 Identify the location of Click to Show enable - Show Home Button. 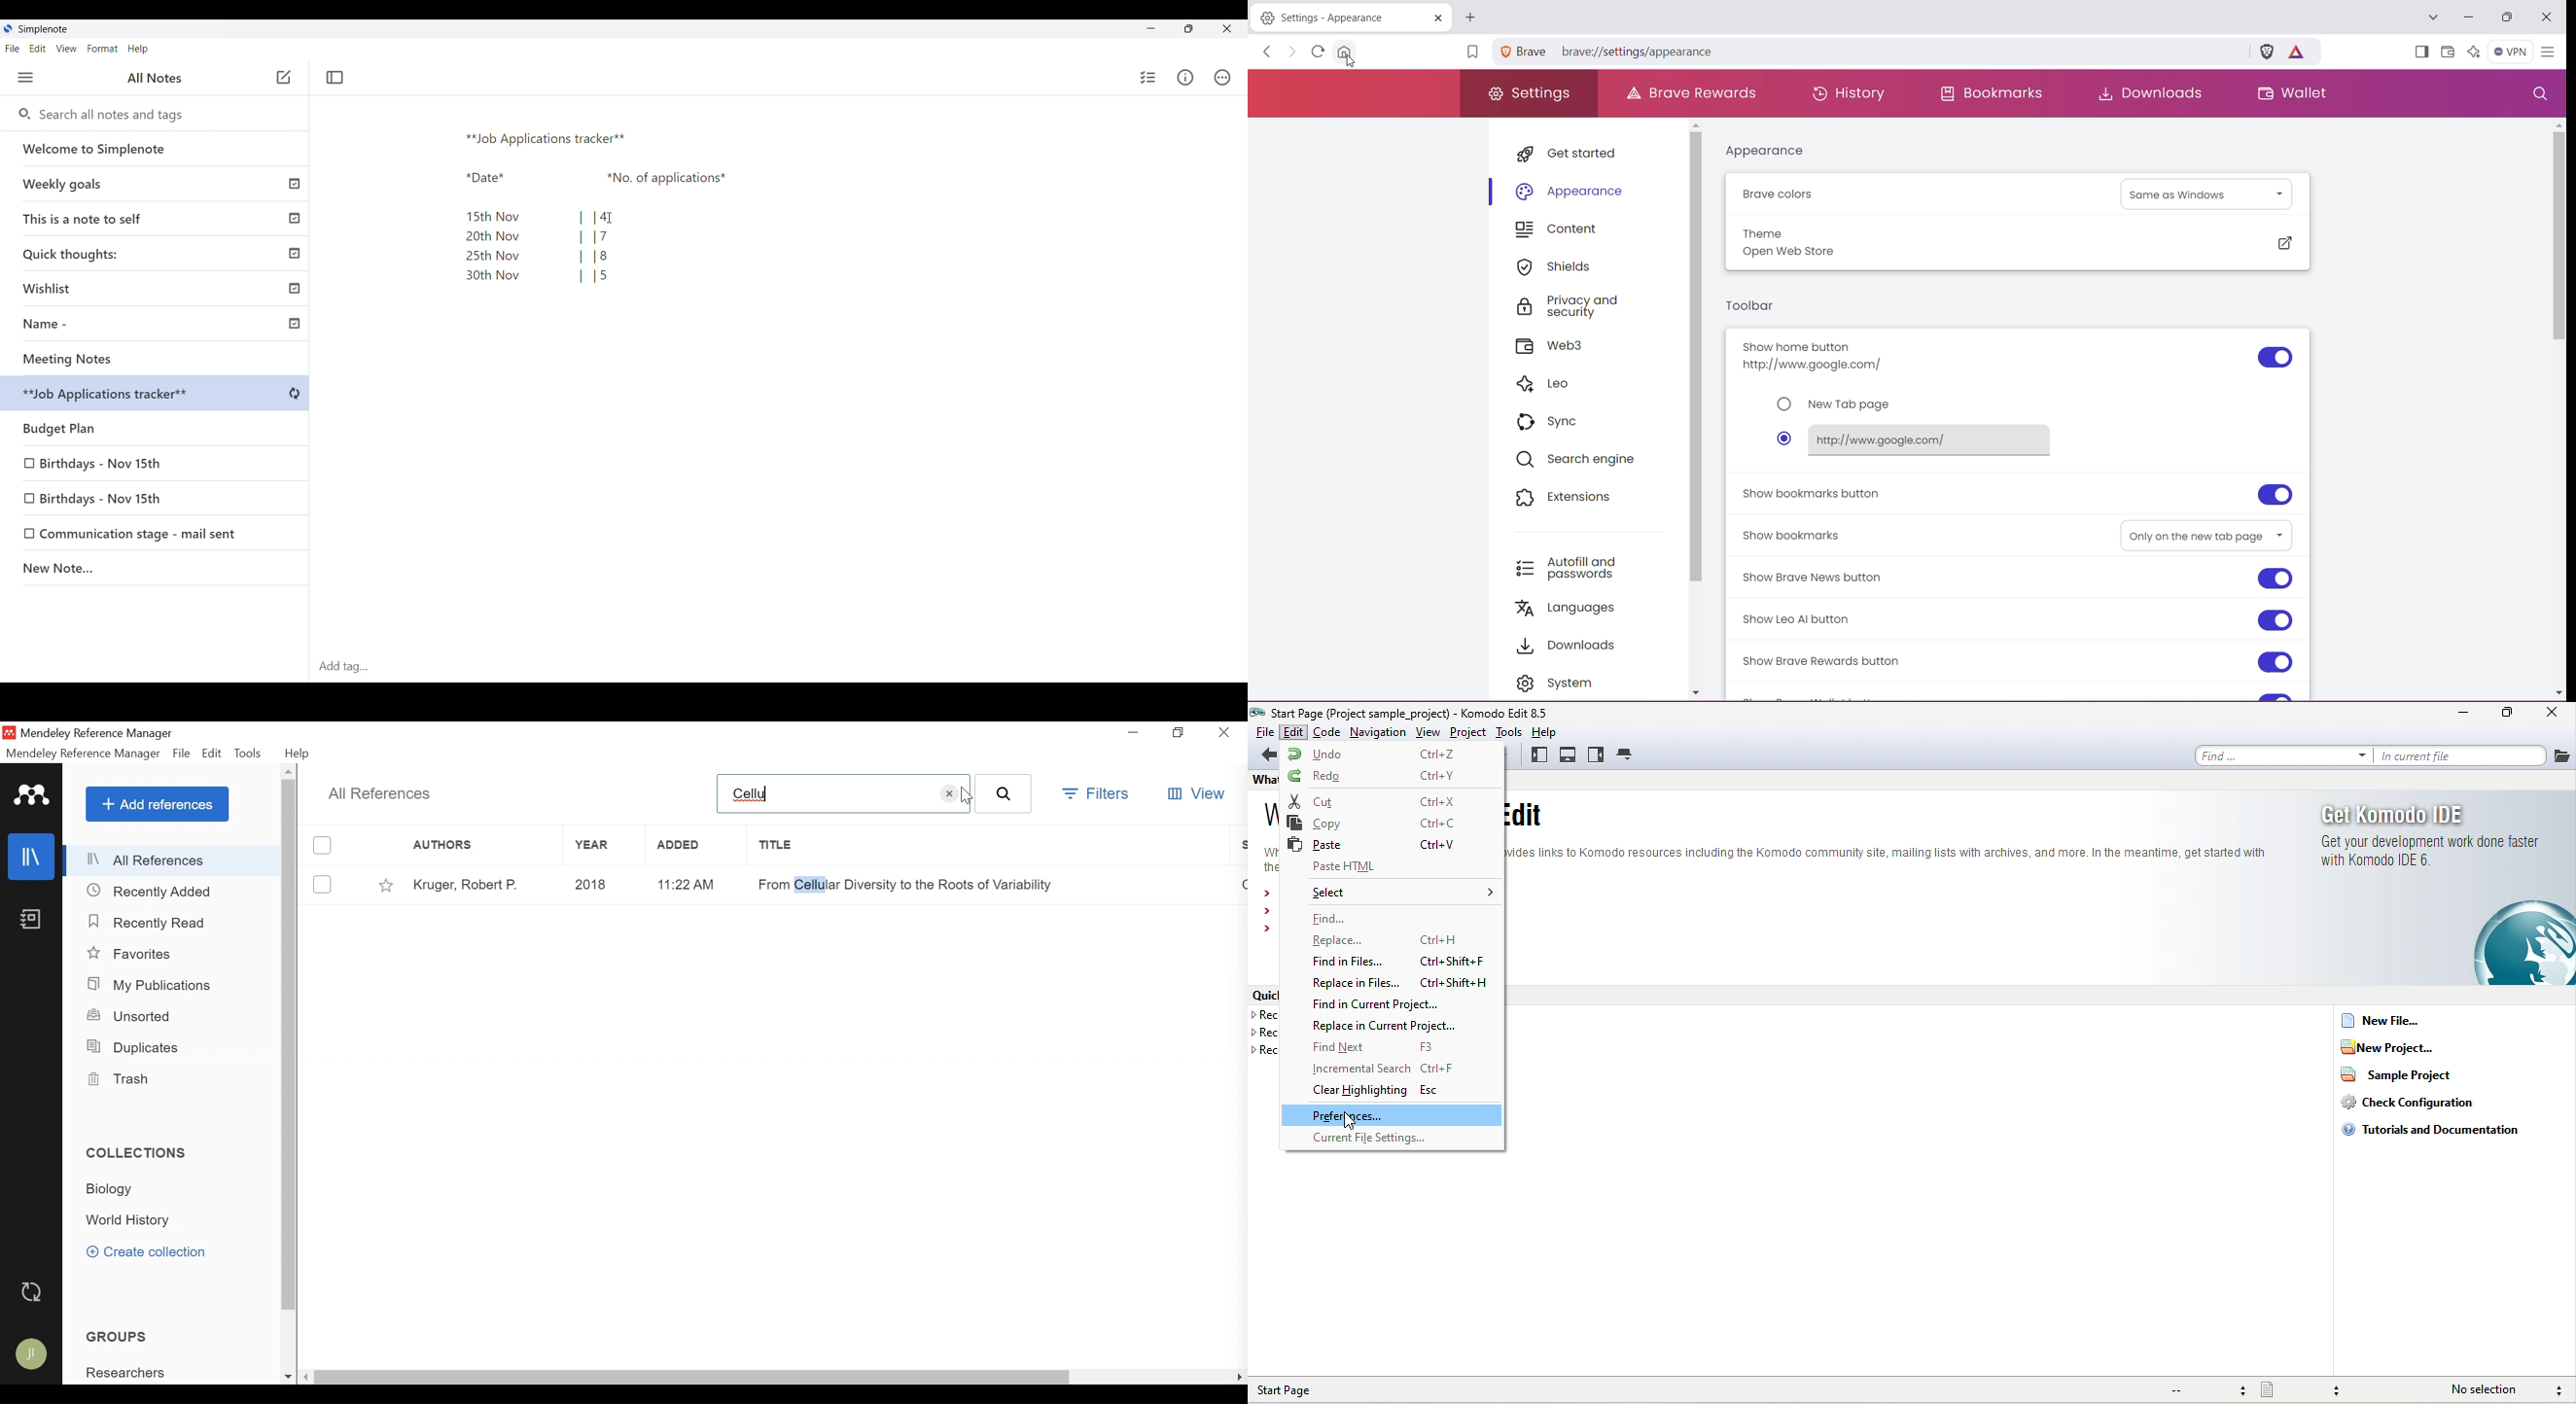
(2275, 358).